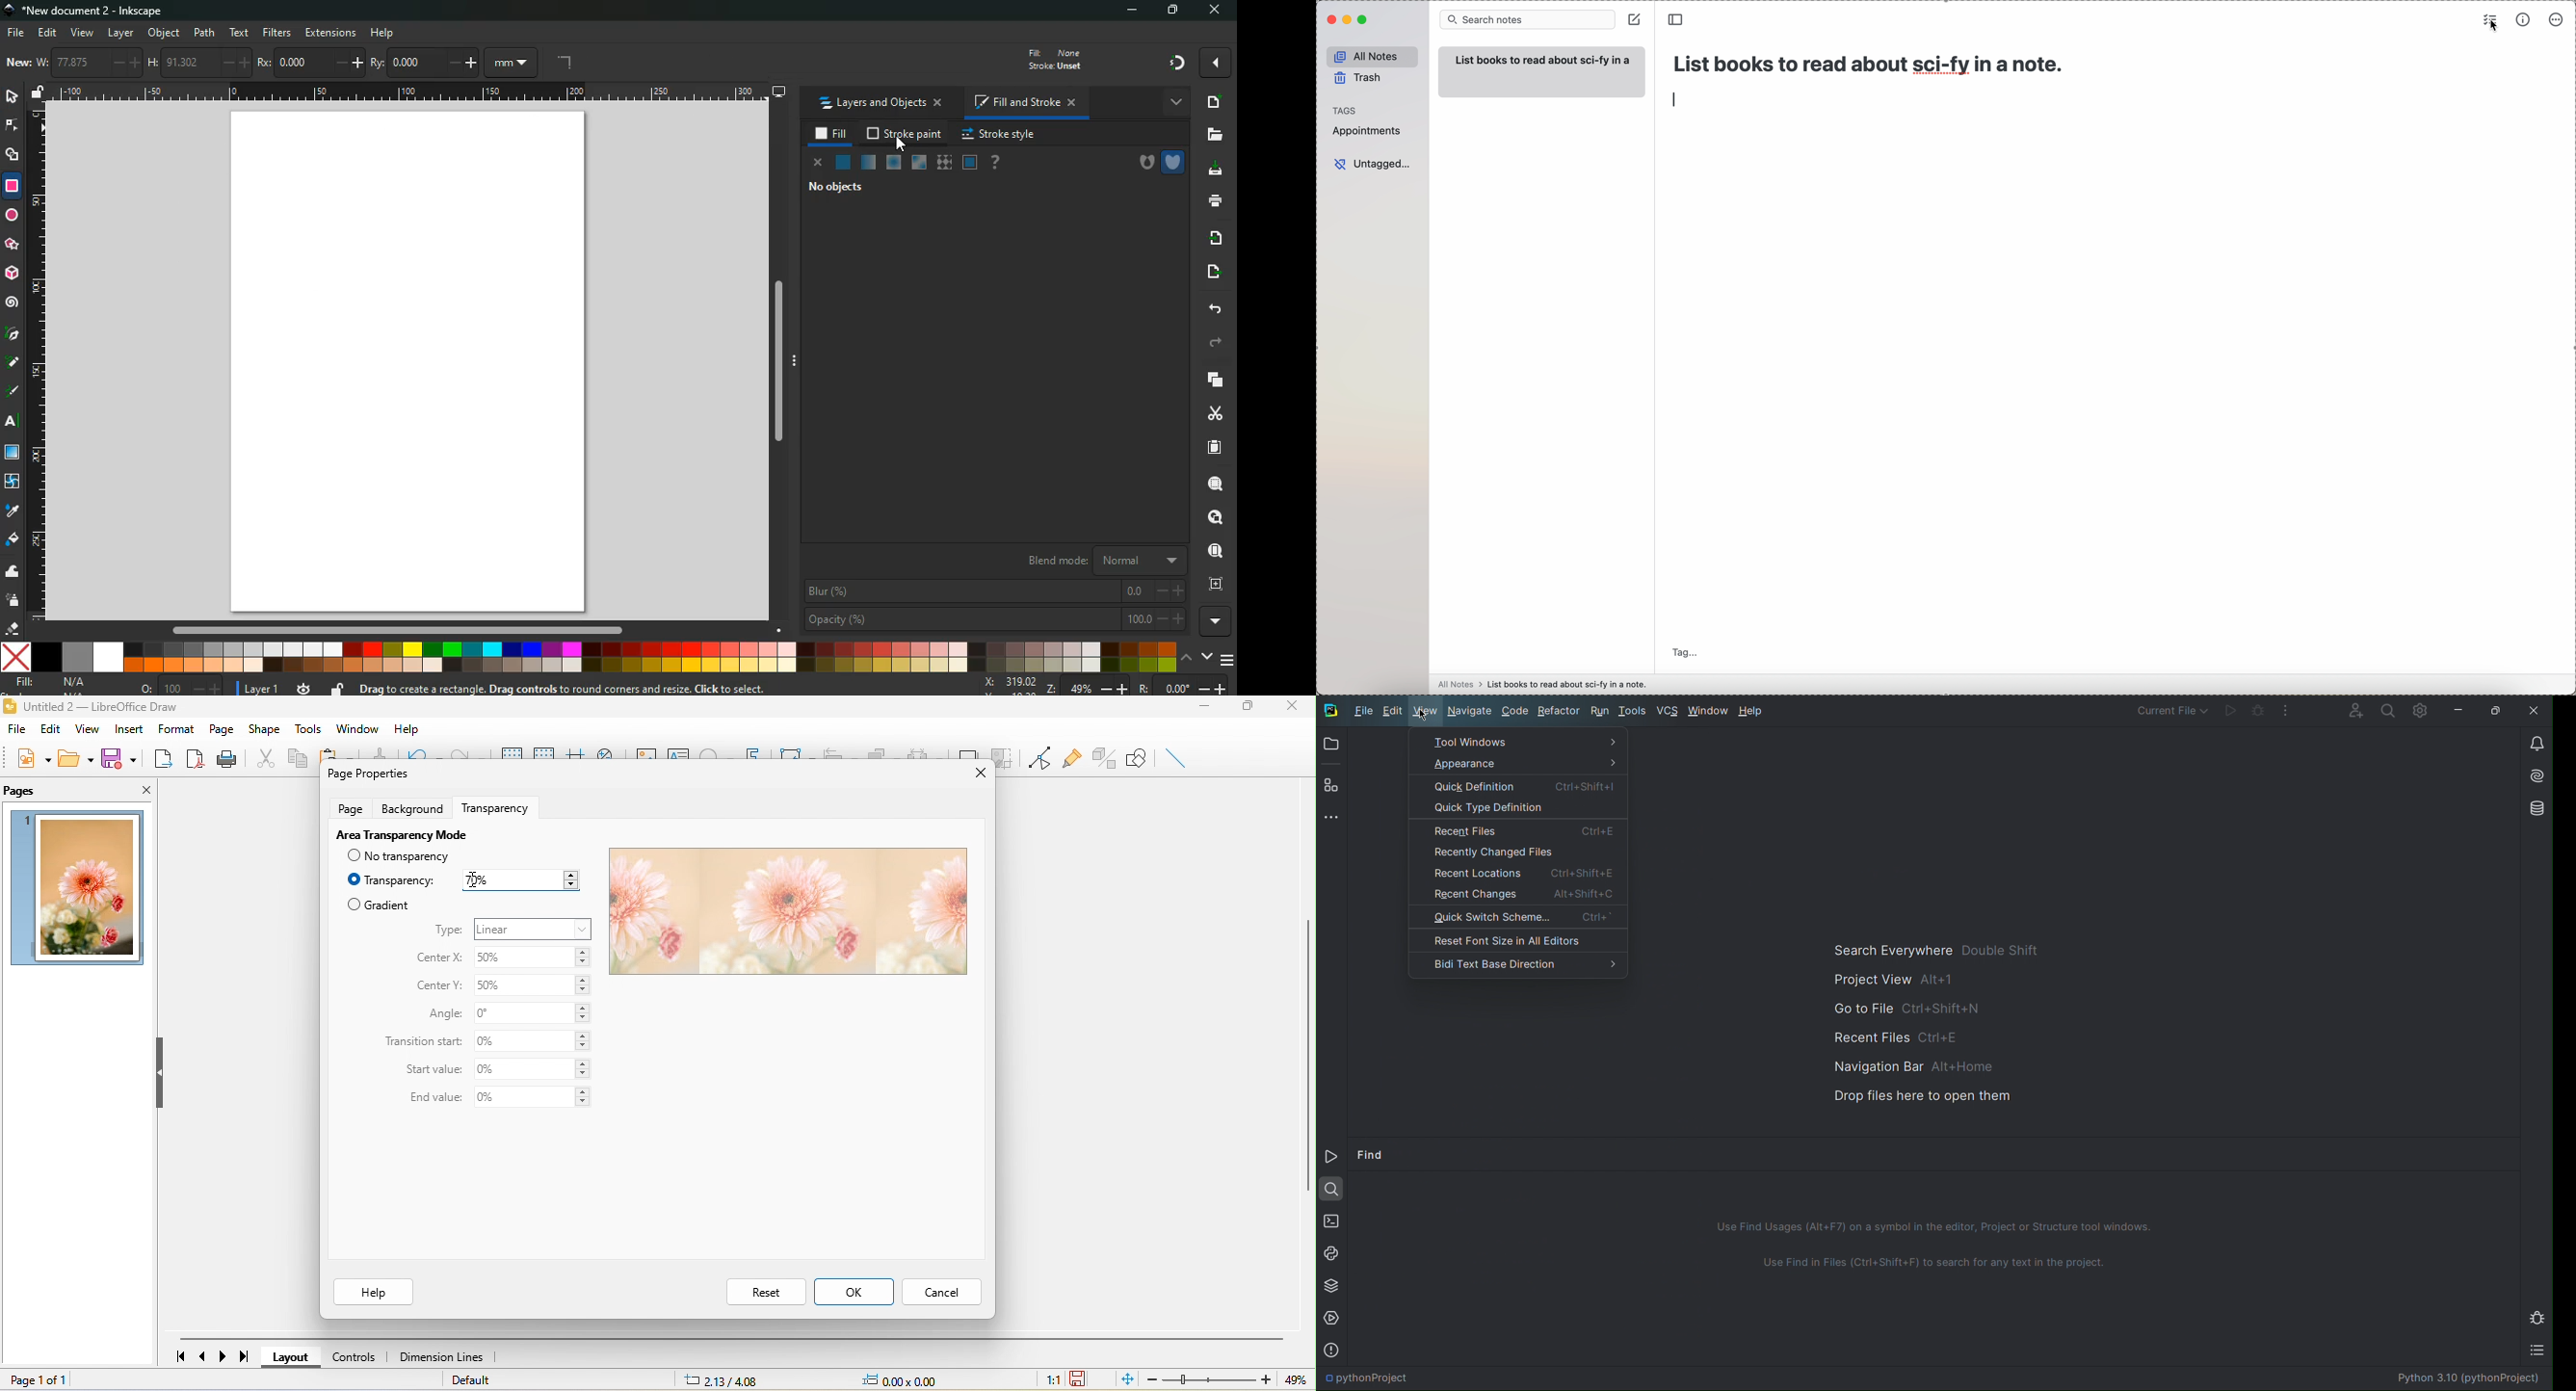 Image resolution: width=2576 pixels, height=1400 pixels. What do you see at coordinates (1214, 170) in the screenshot?
I see `download` at bounding box center [1214, 170].